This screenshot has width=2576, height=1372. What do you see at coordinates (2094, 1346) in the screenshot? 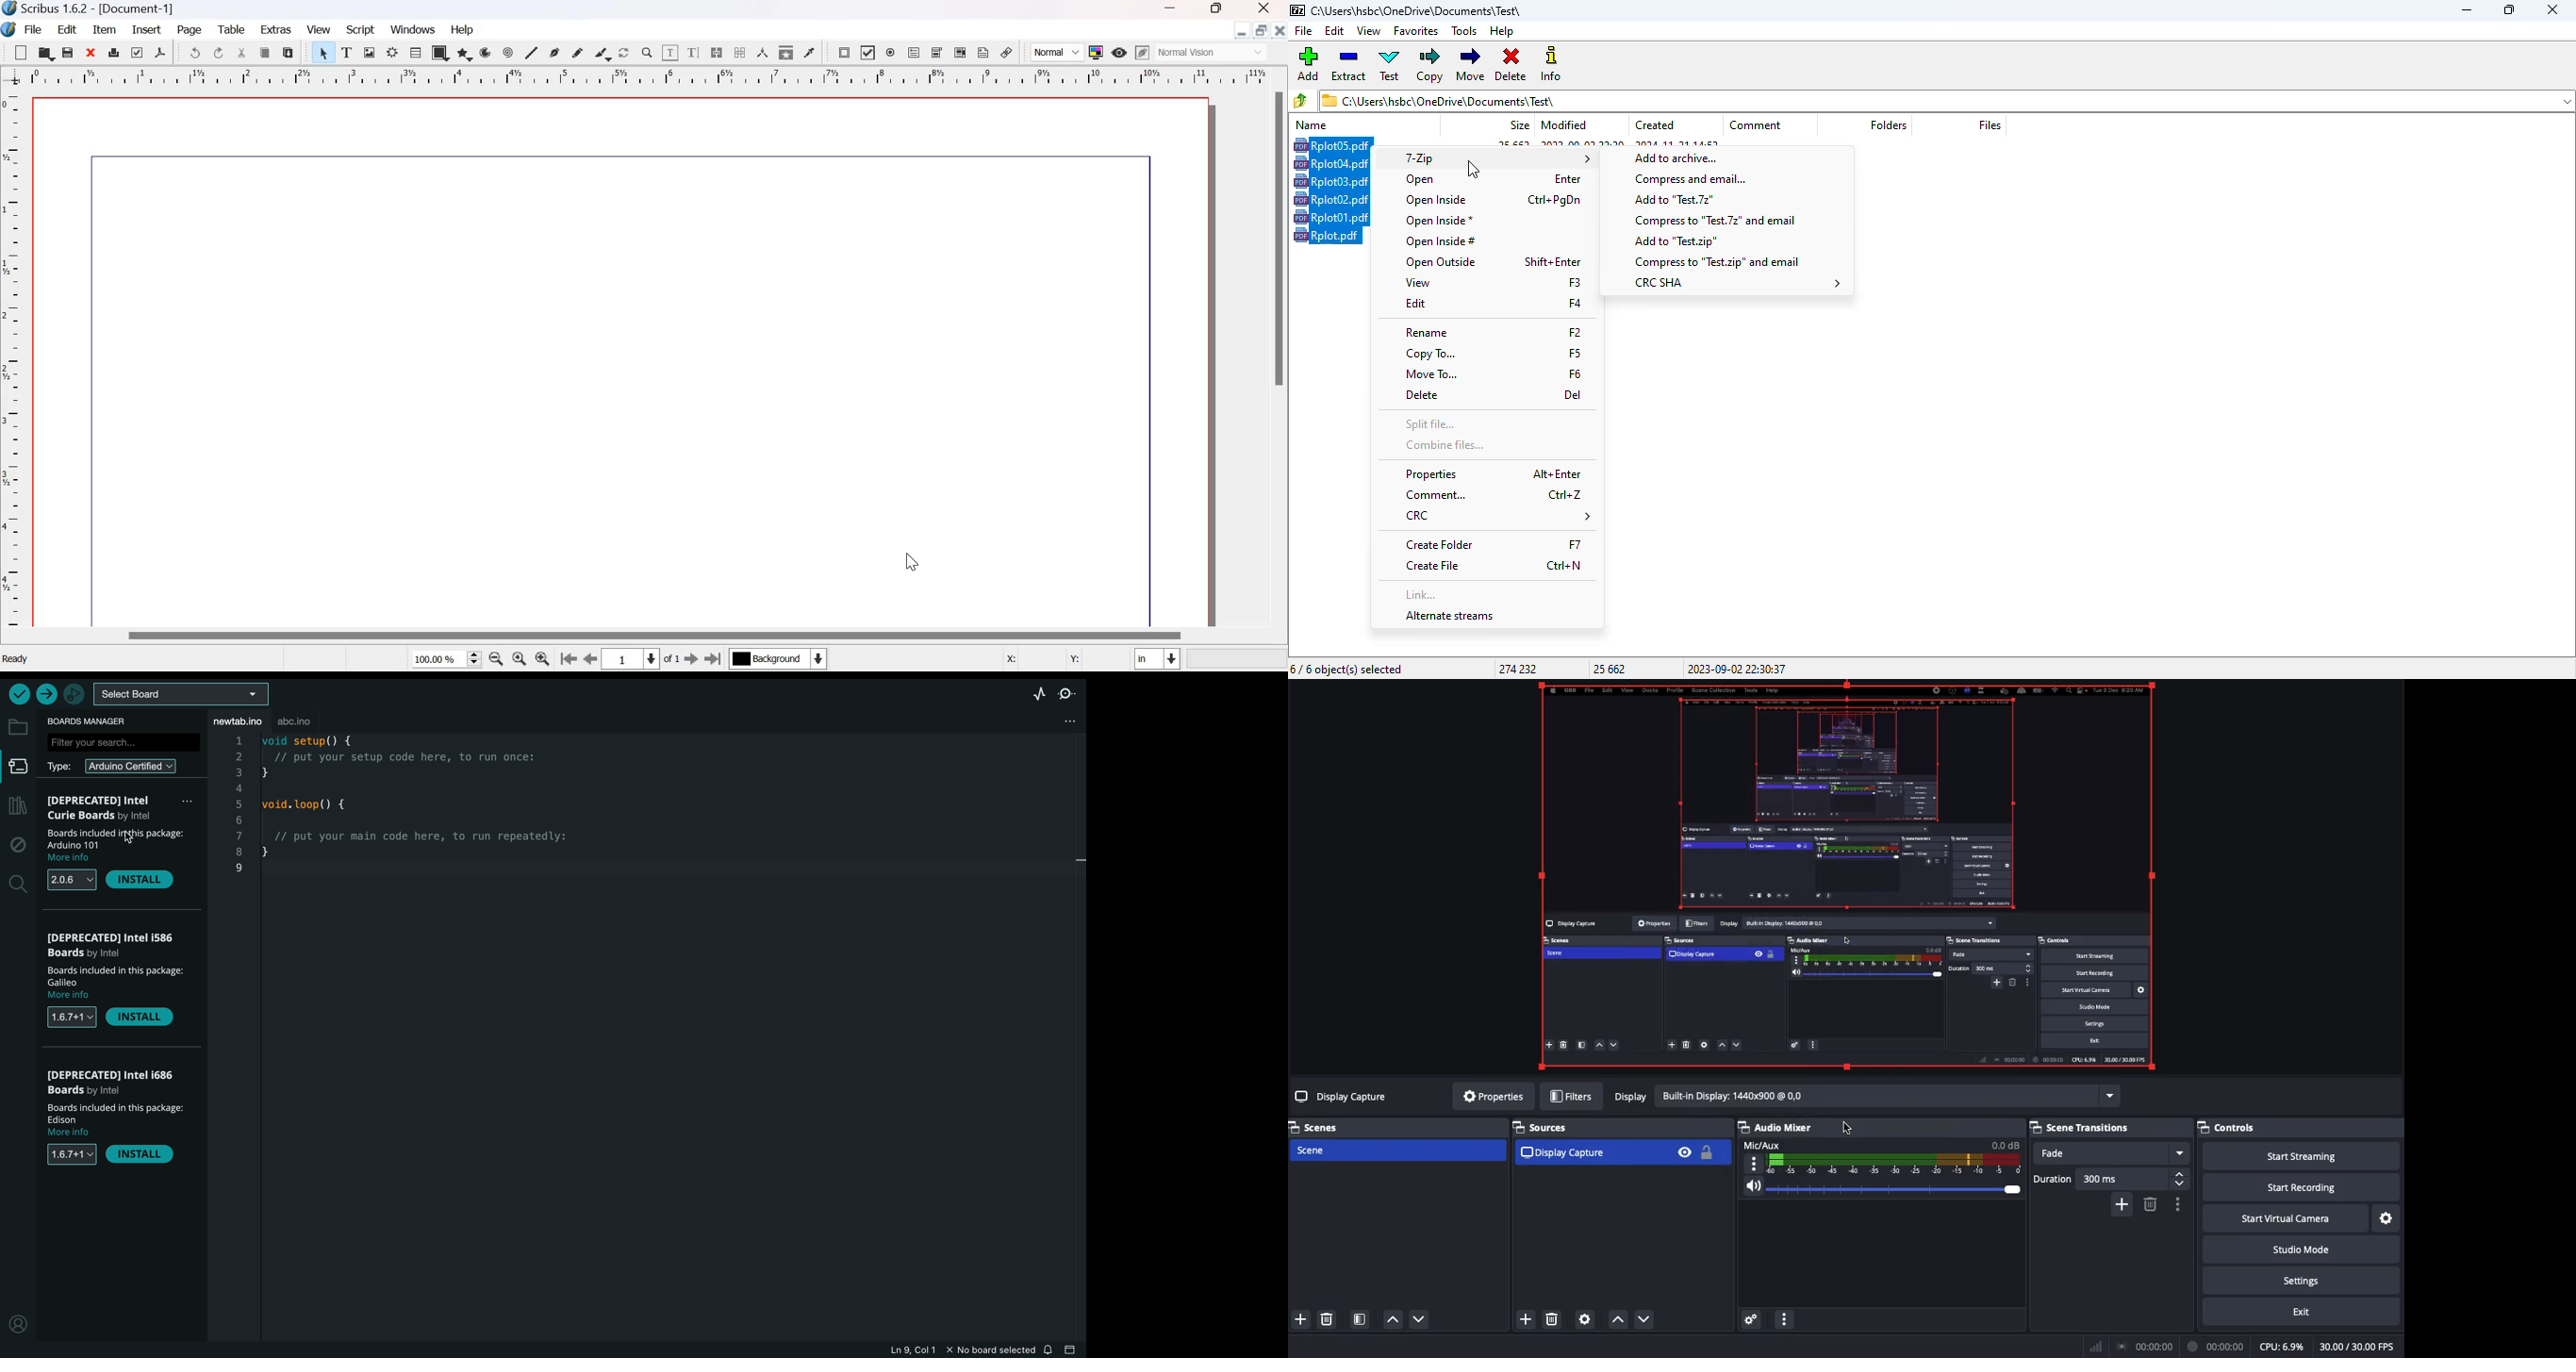
I see `Bar` at bounding box center [2094, 1346].